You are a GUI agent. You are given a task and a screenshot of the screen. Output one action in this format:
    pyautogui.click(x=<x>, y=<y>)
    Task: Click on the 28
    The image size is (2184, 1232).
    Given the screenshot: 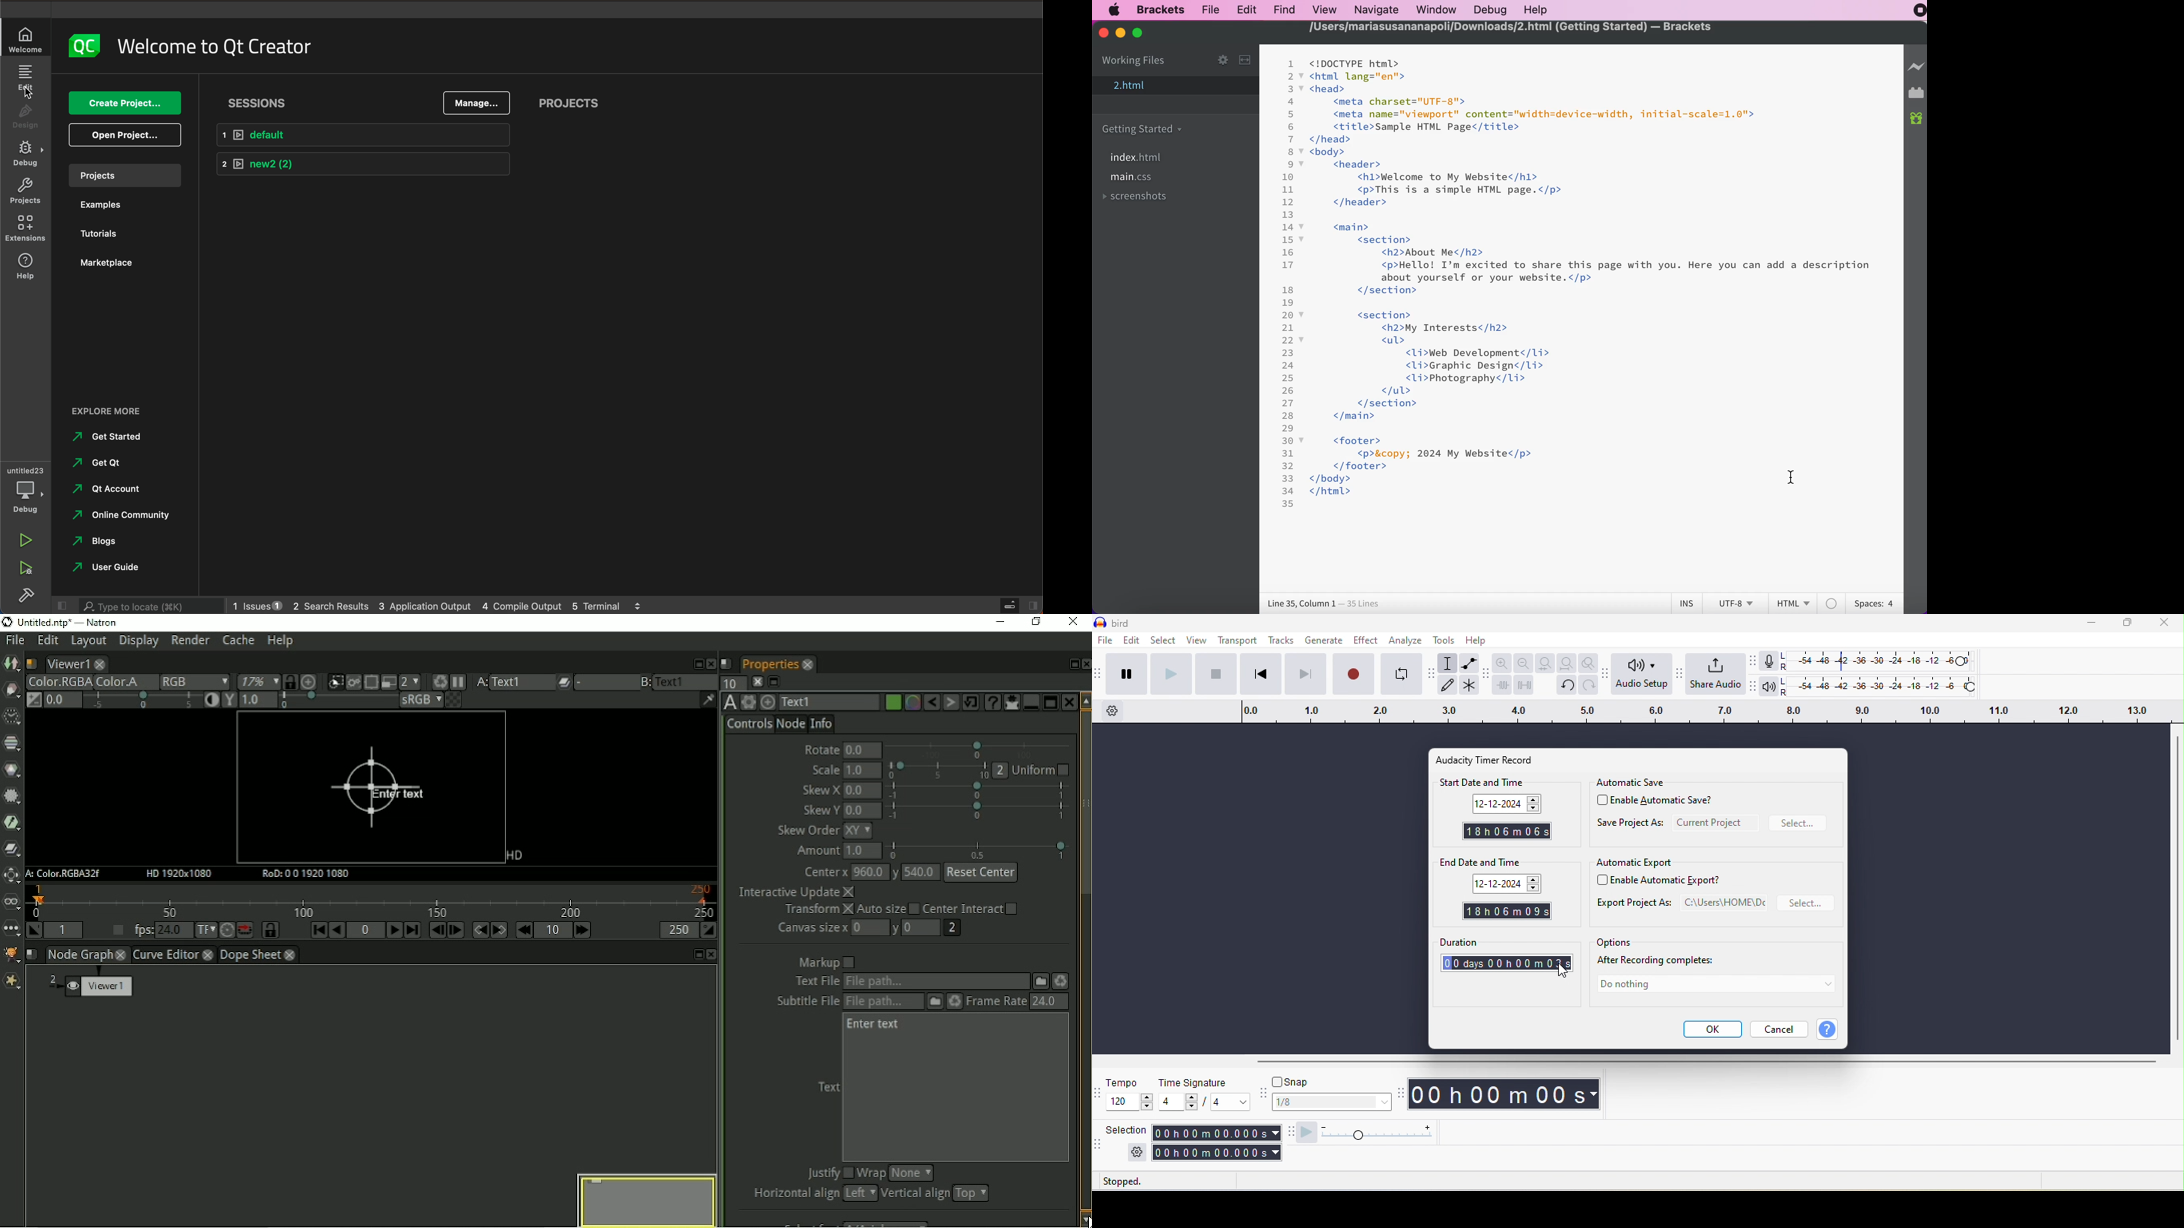 What is the action you would take?
    pyautogui.click(x=1288, y=415)
    